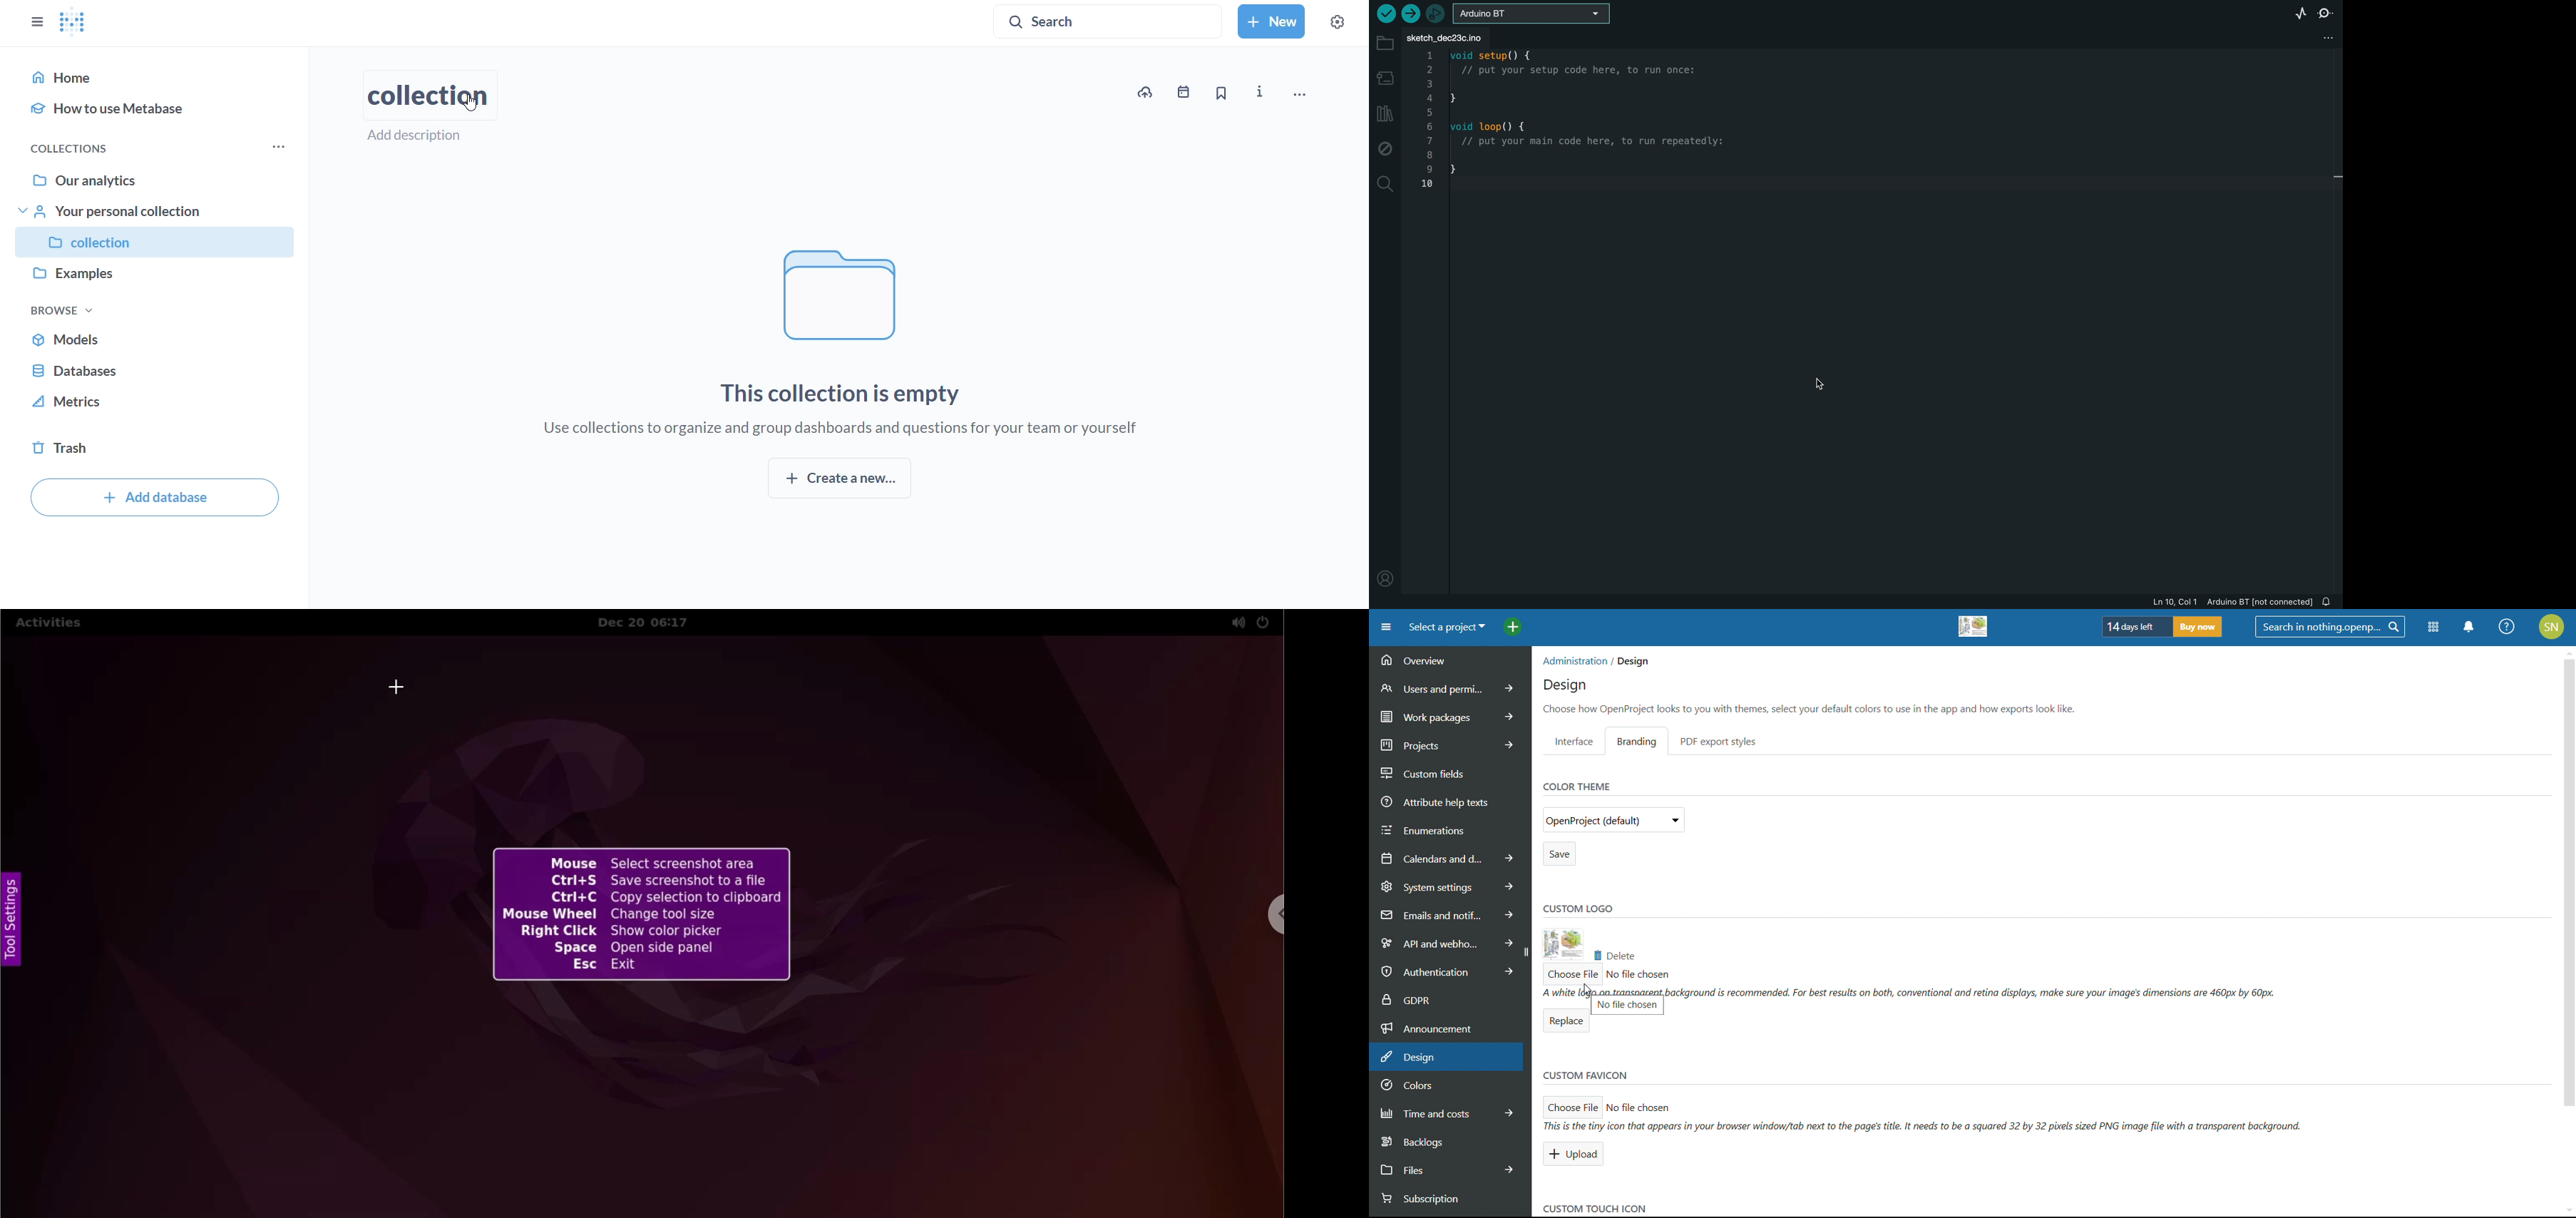 The height and width of the screenshot is (1232, 2576). I want to click on logo preview, so click(1563, 944).